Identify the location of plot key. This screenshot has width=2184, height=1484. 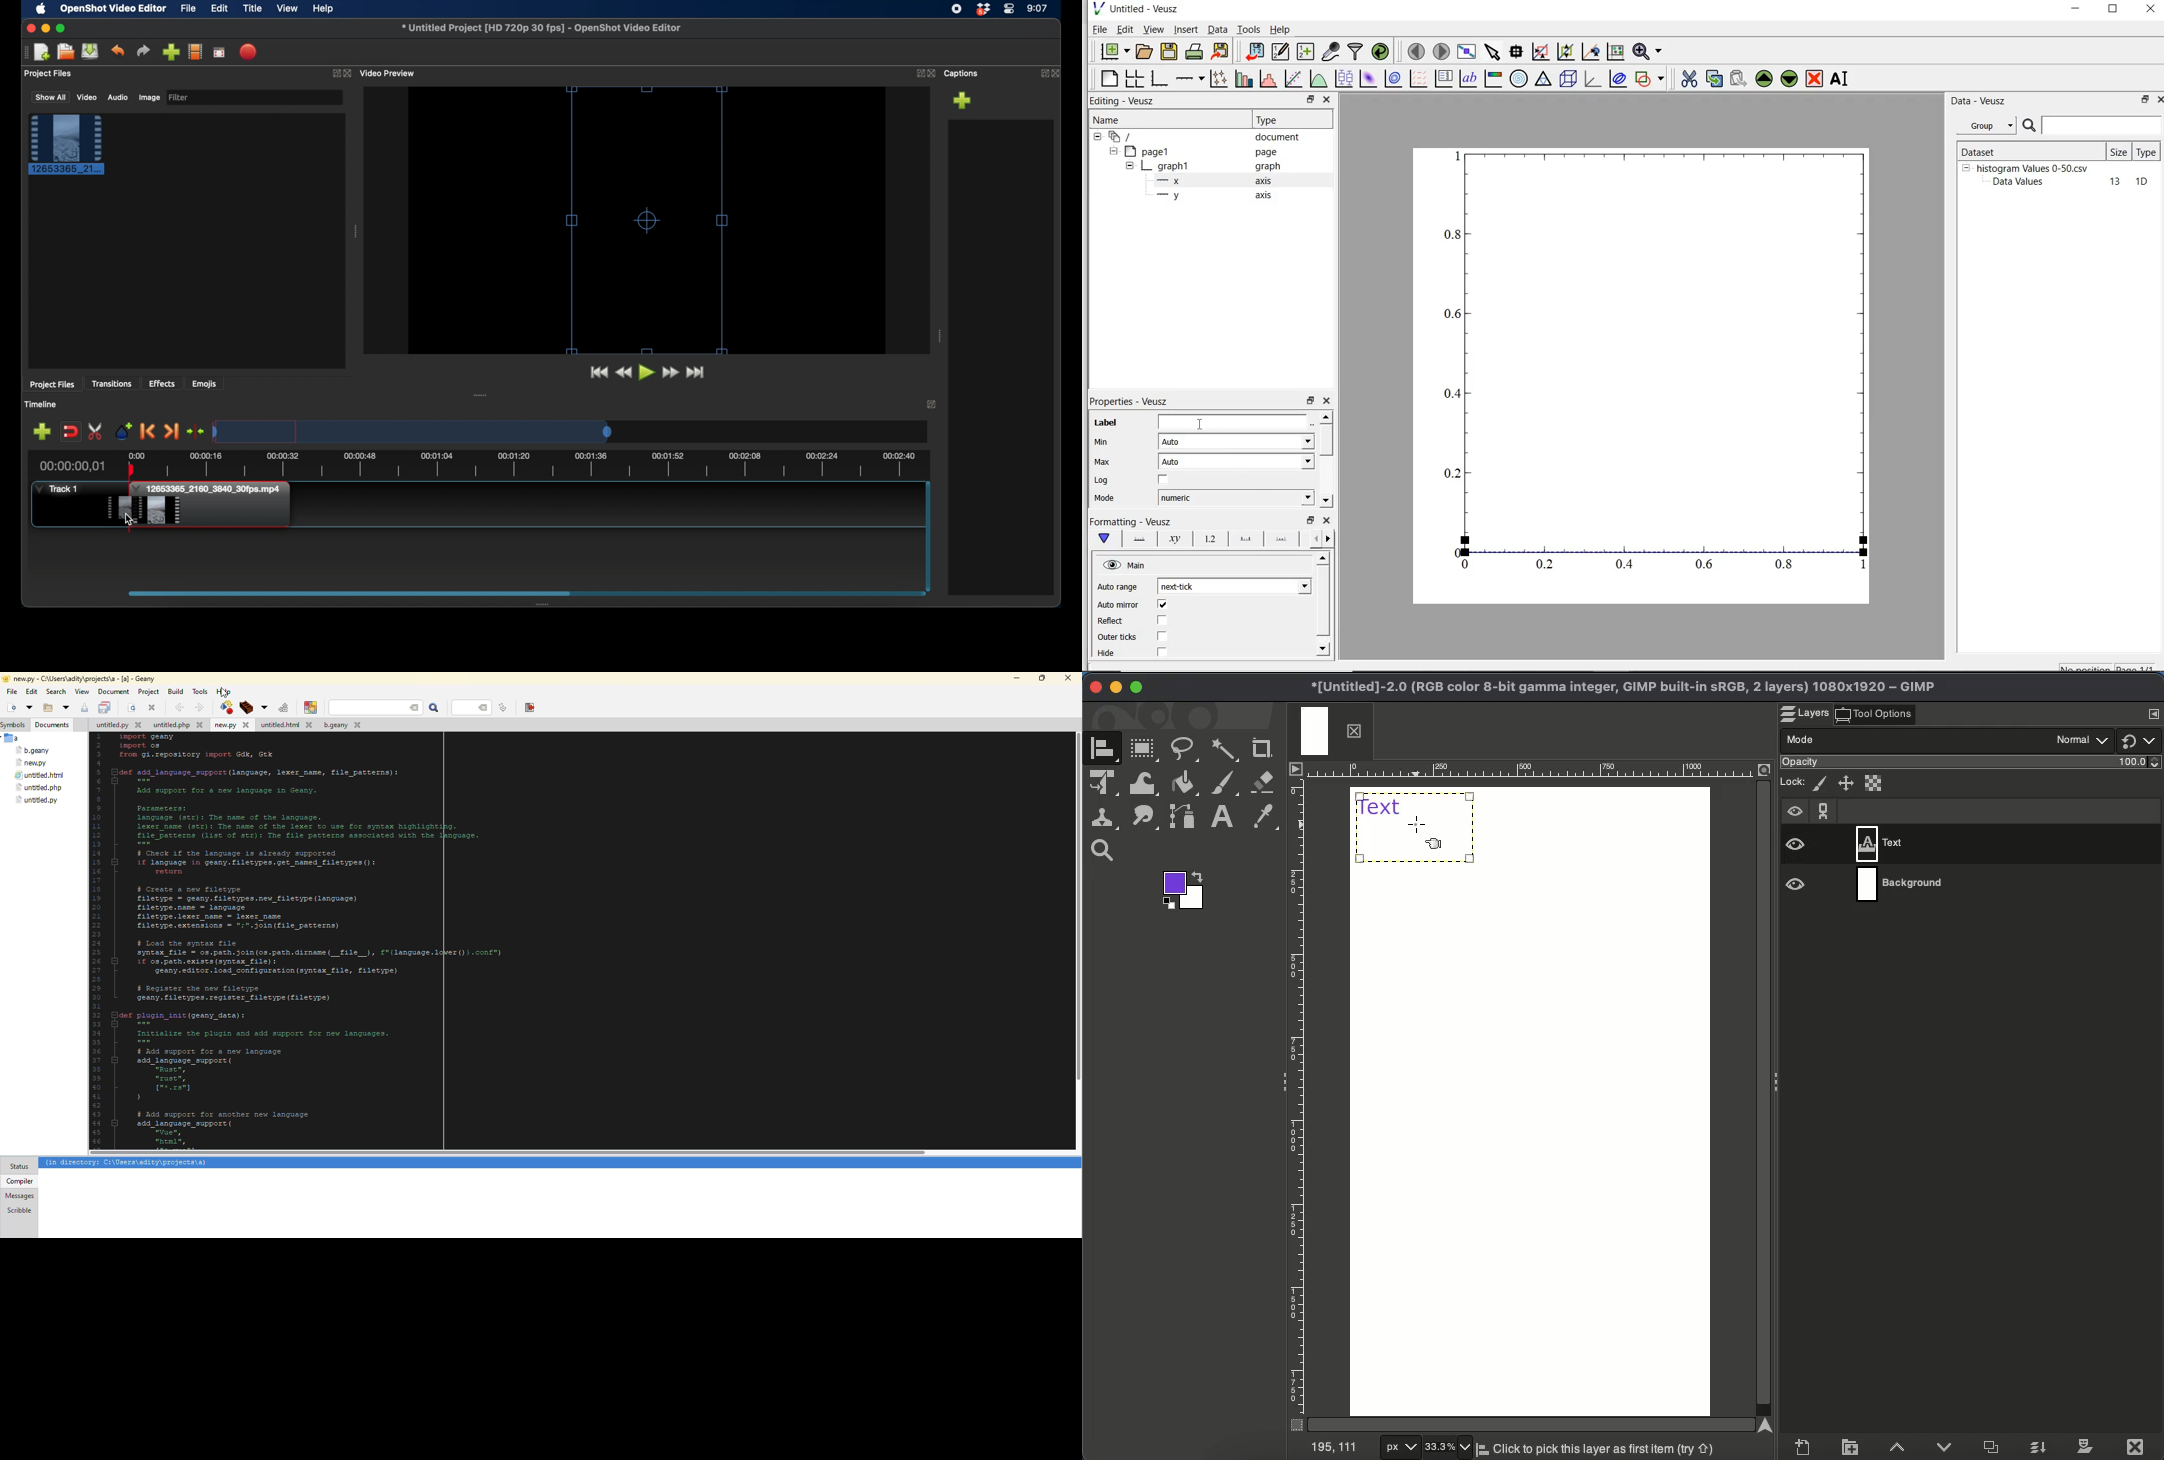
(1443, 78).